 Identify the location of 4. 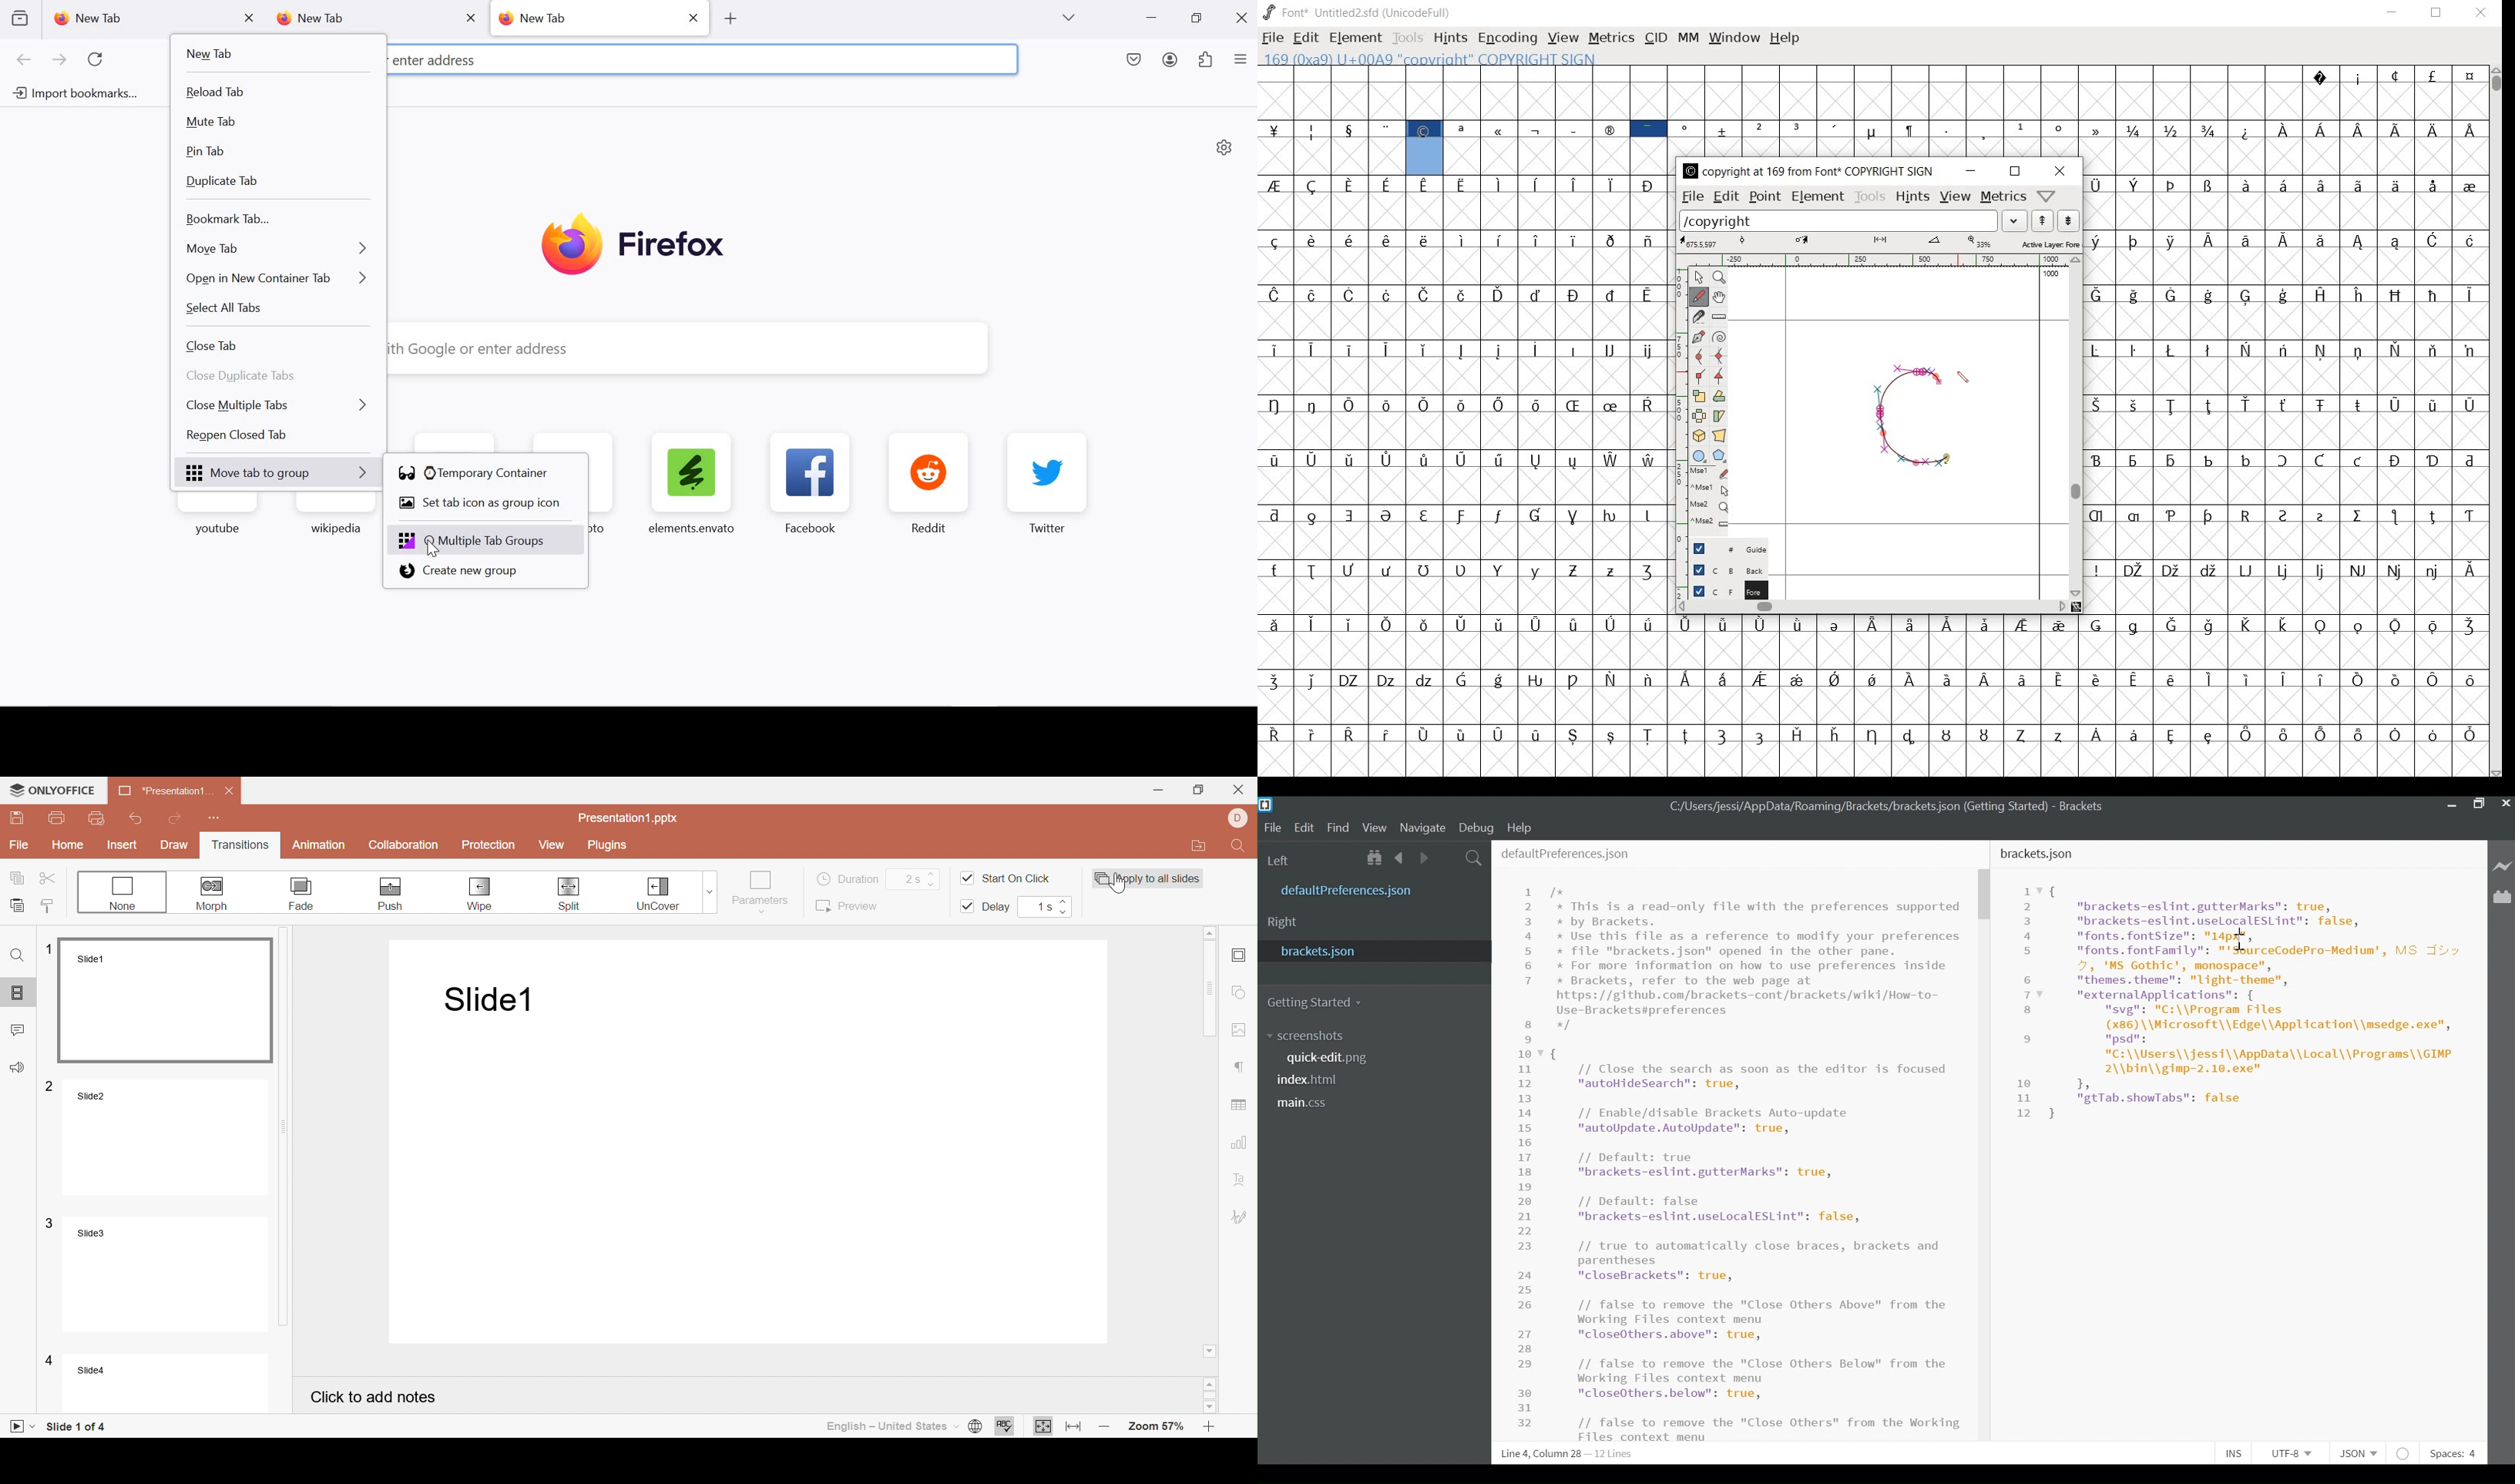
(51, 1361).